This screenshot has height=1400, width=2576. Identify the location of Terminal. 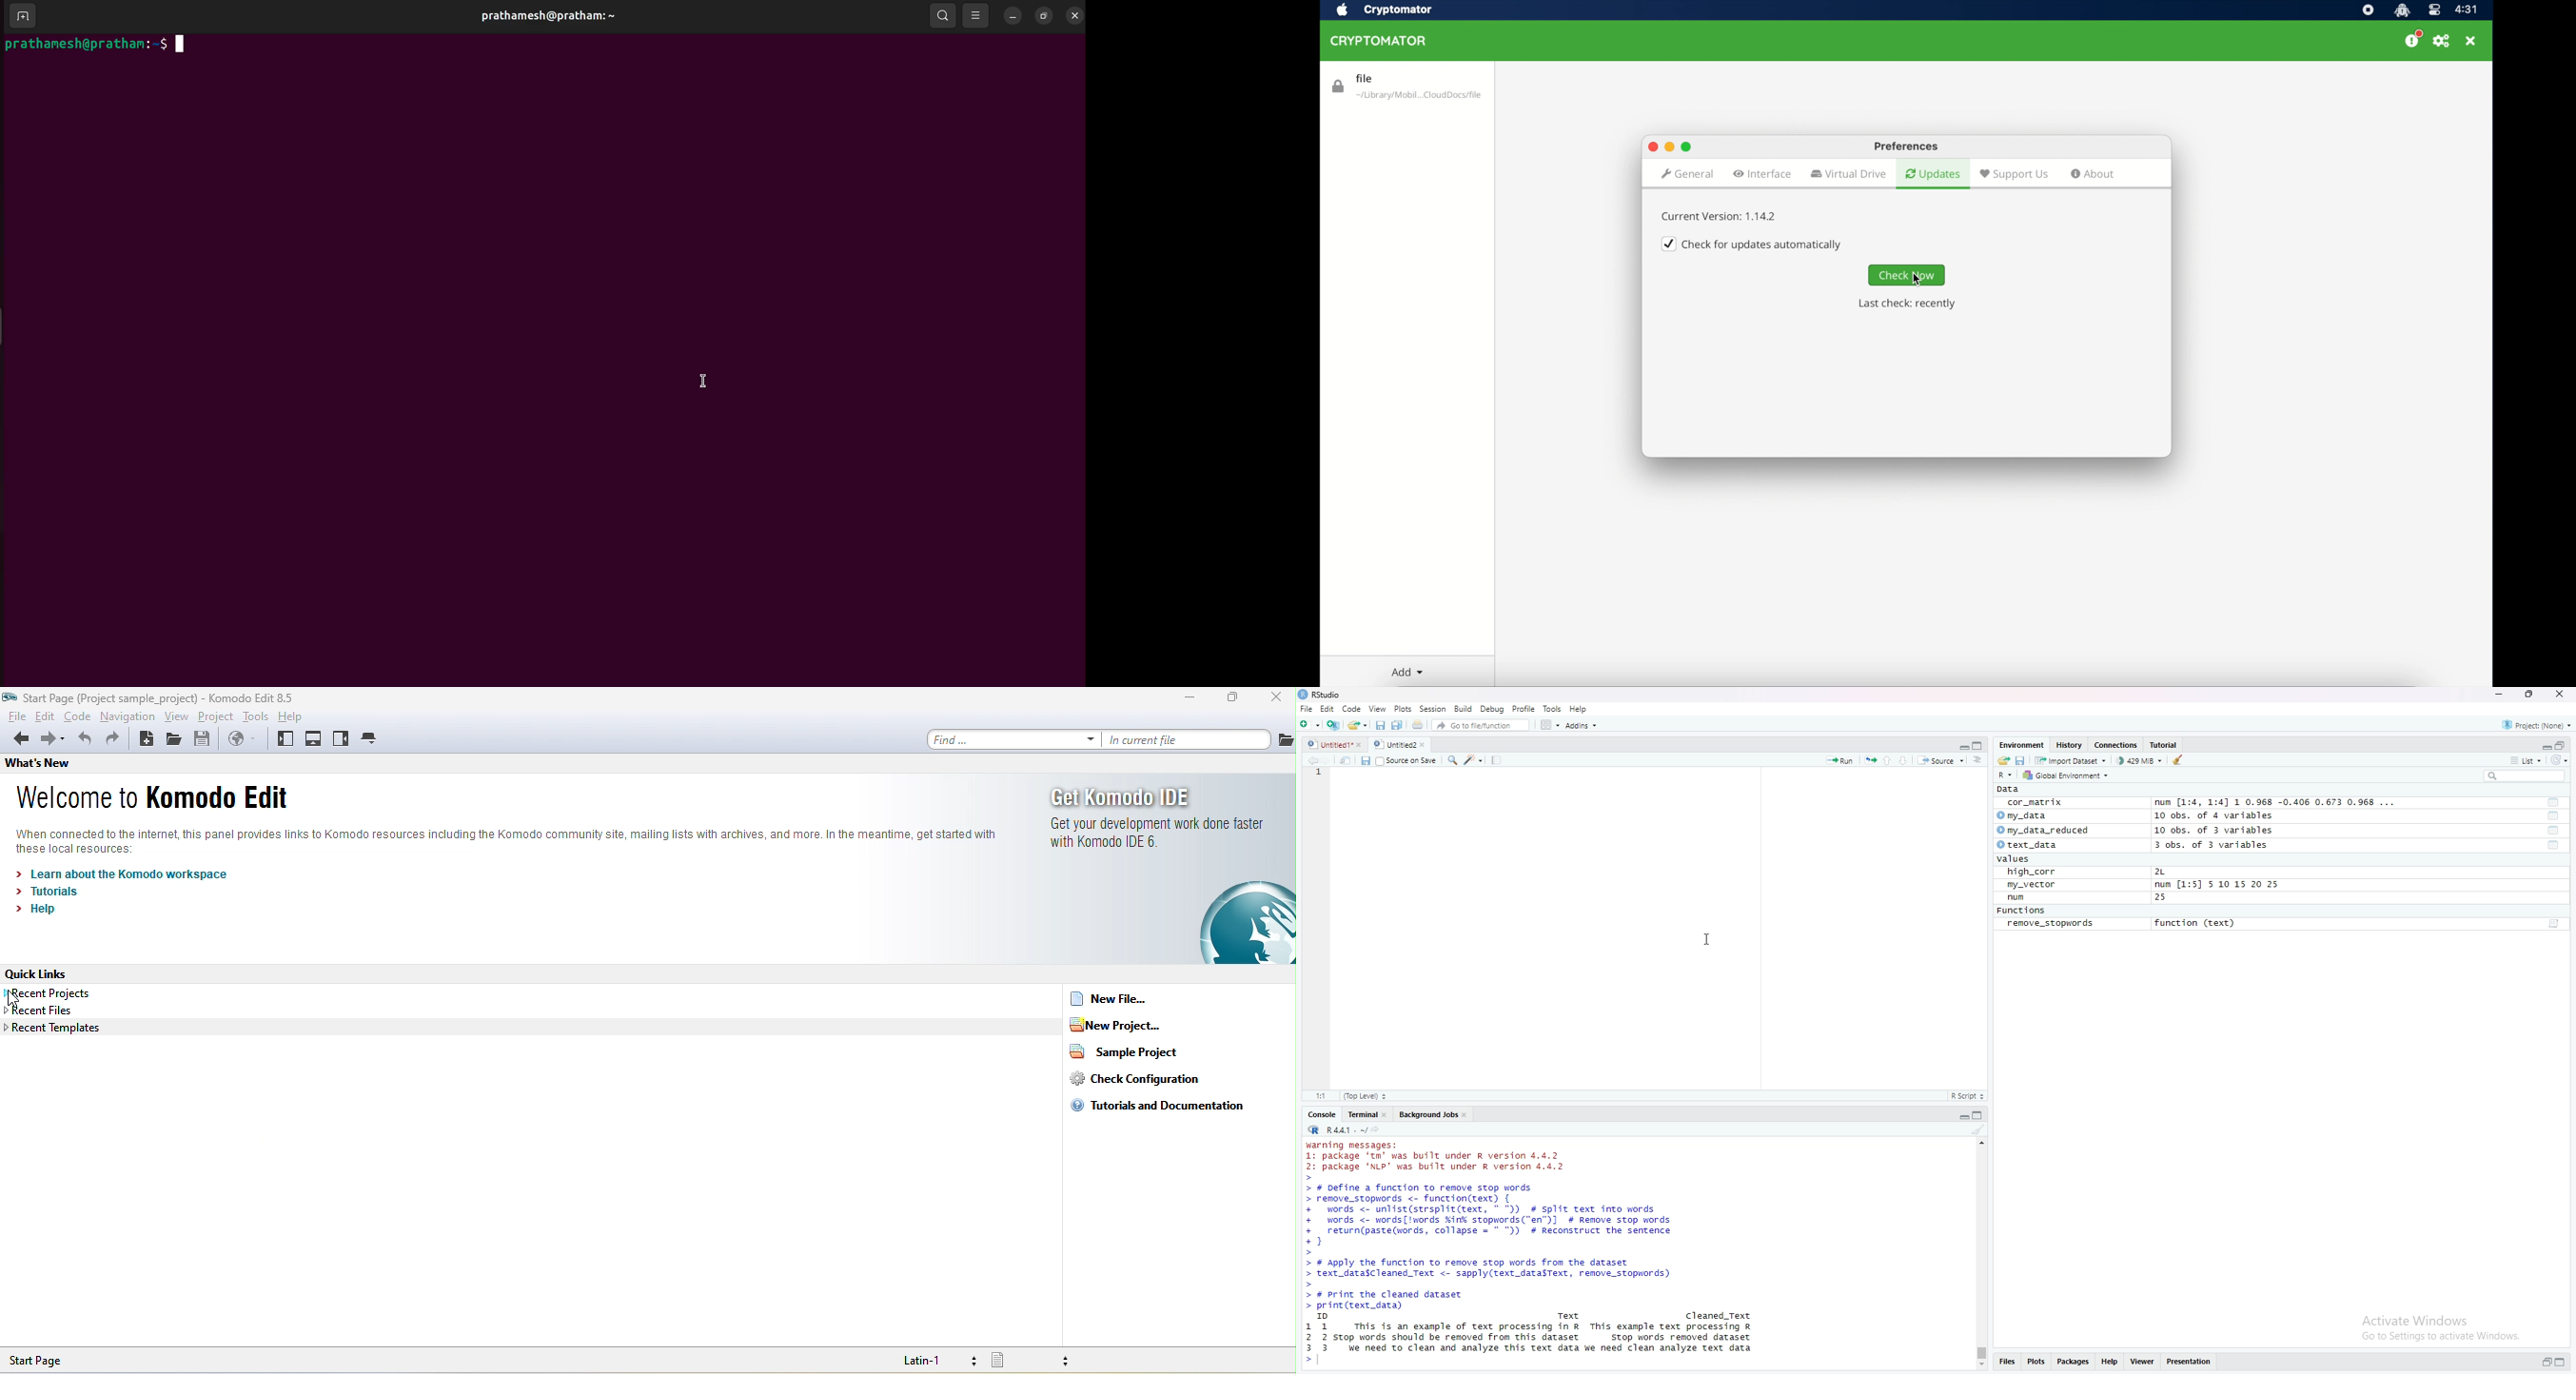
(1366, 1115).